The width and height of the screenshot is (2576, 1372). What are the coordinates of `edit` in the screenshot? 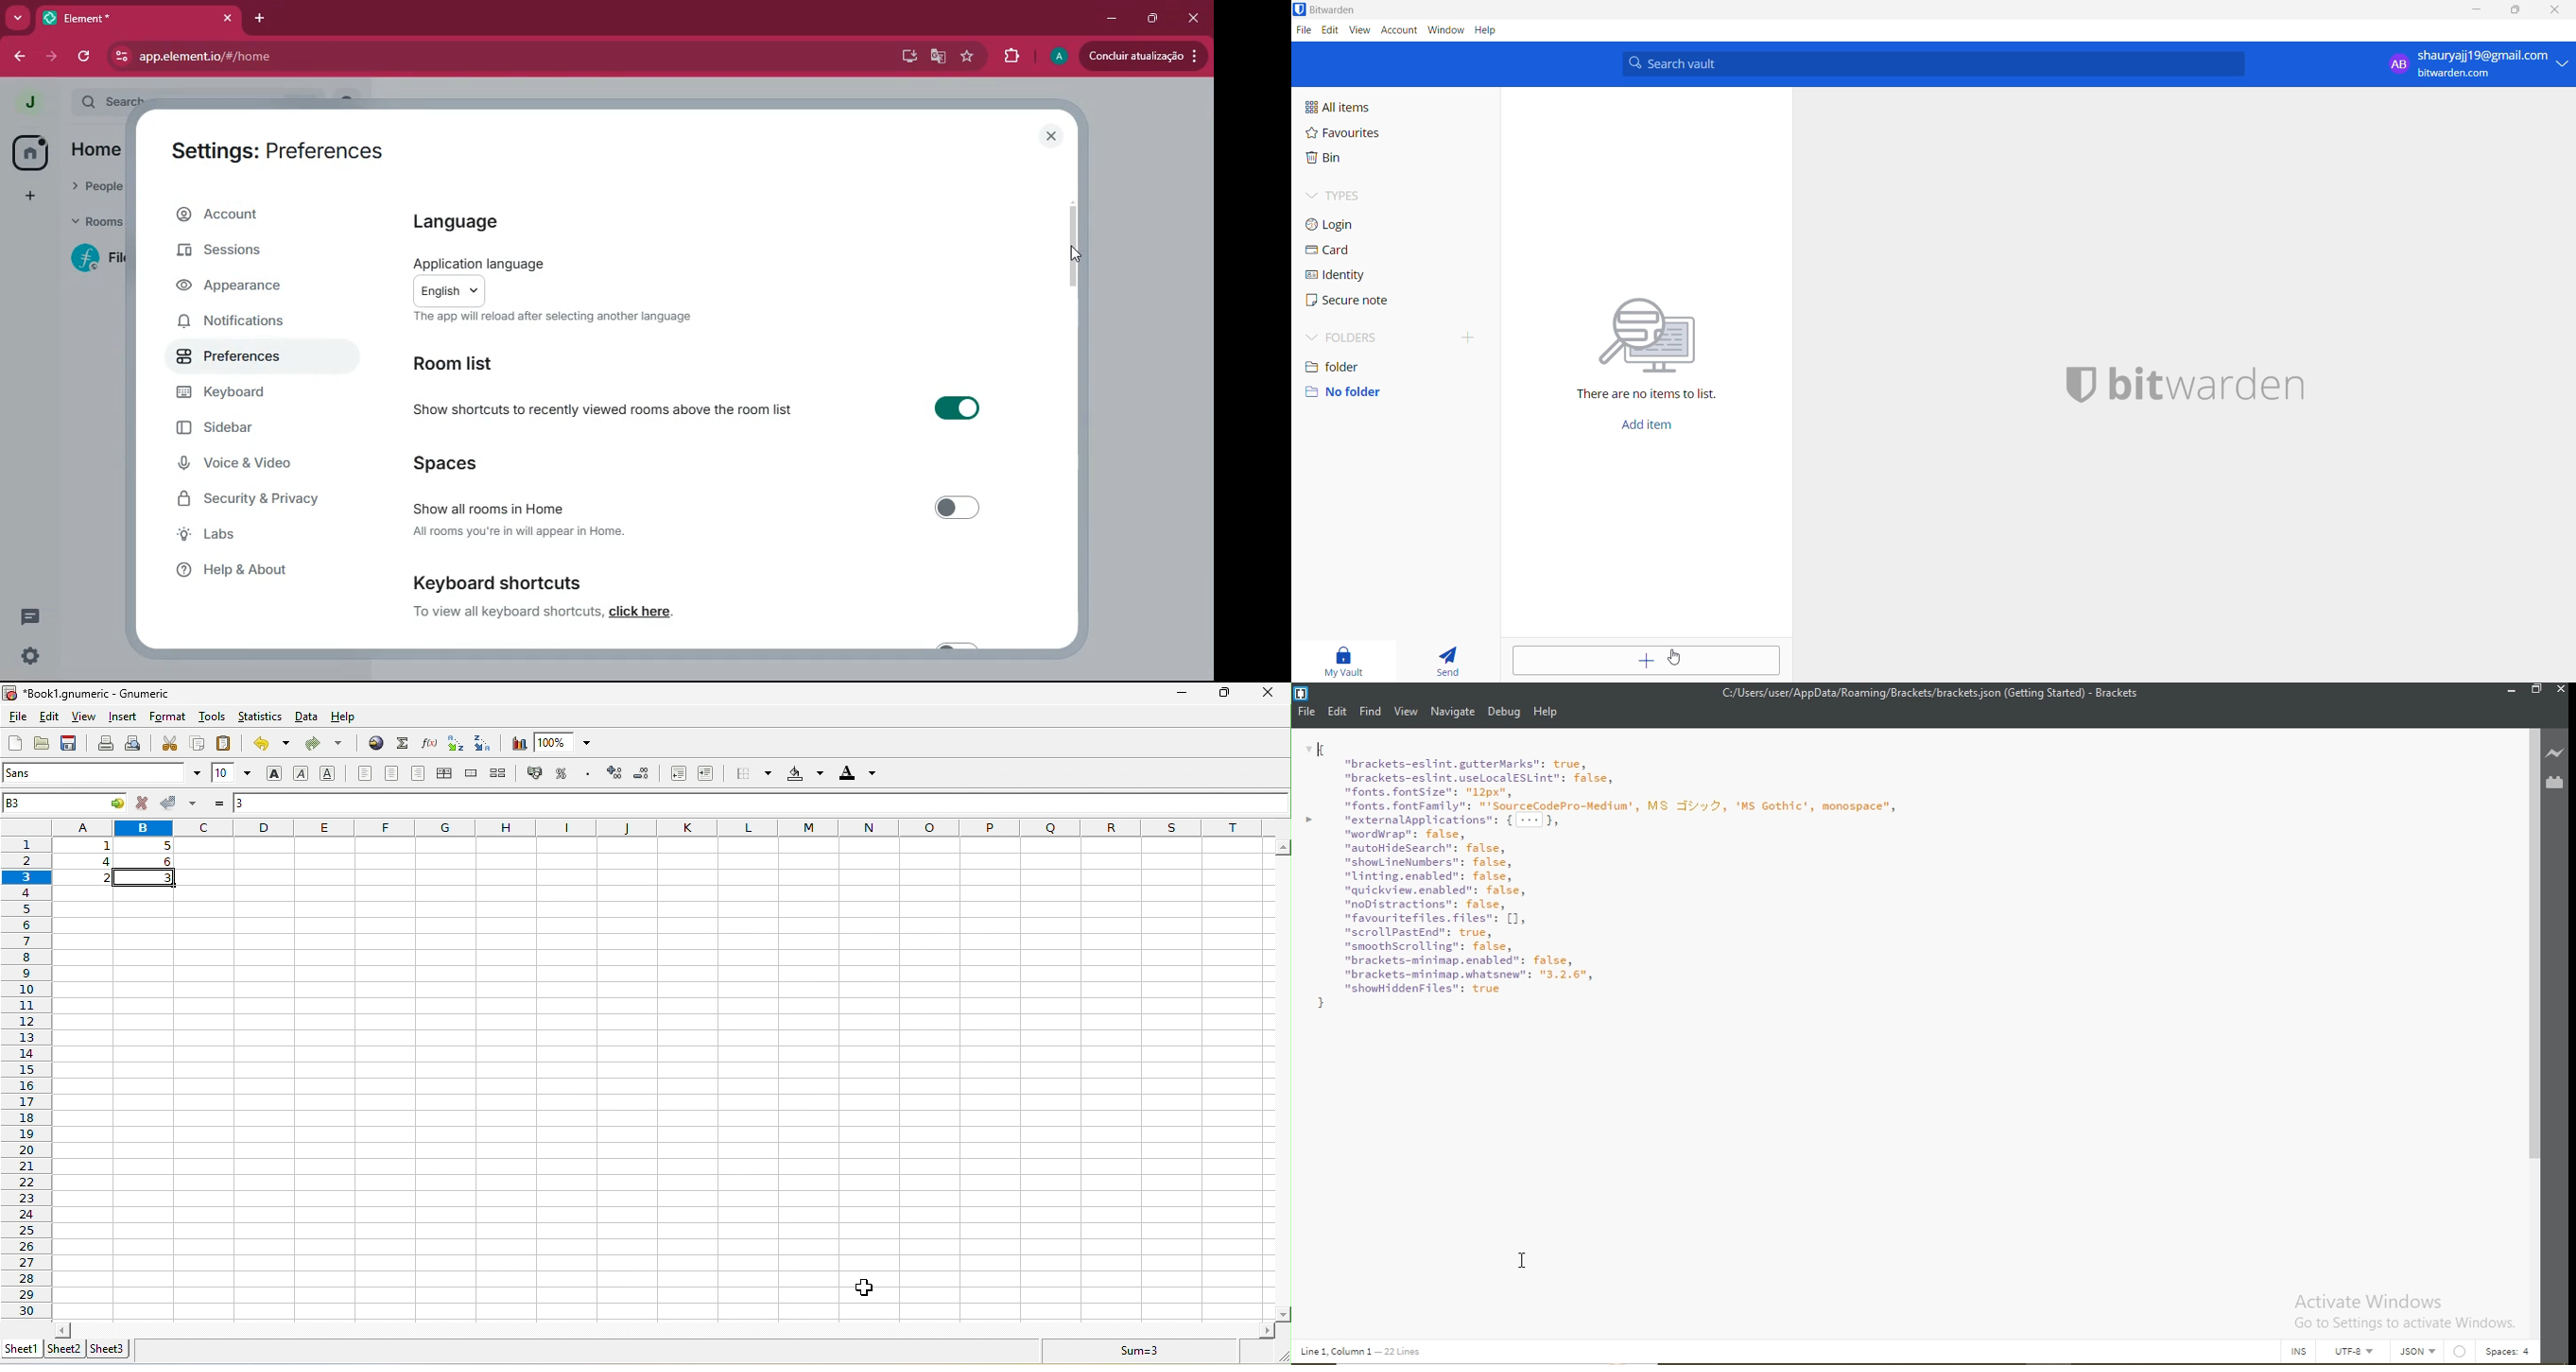 It's located at (53, 718).